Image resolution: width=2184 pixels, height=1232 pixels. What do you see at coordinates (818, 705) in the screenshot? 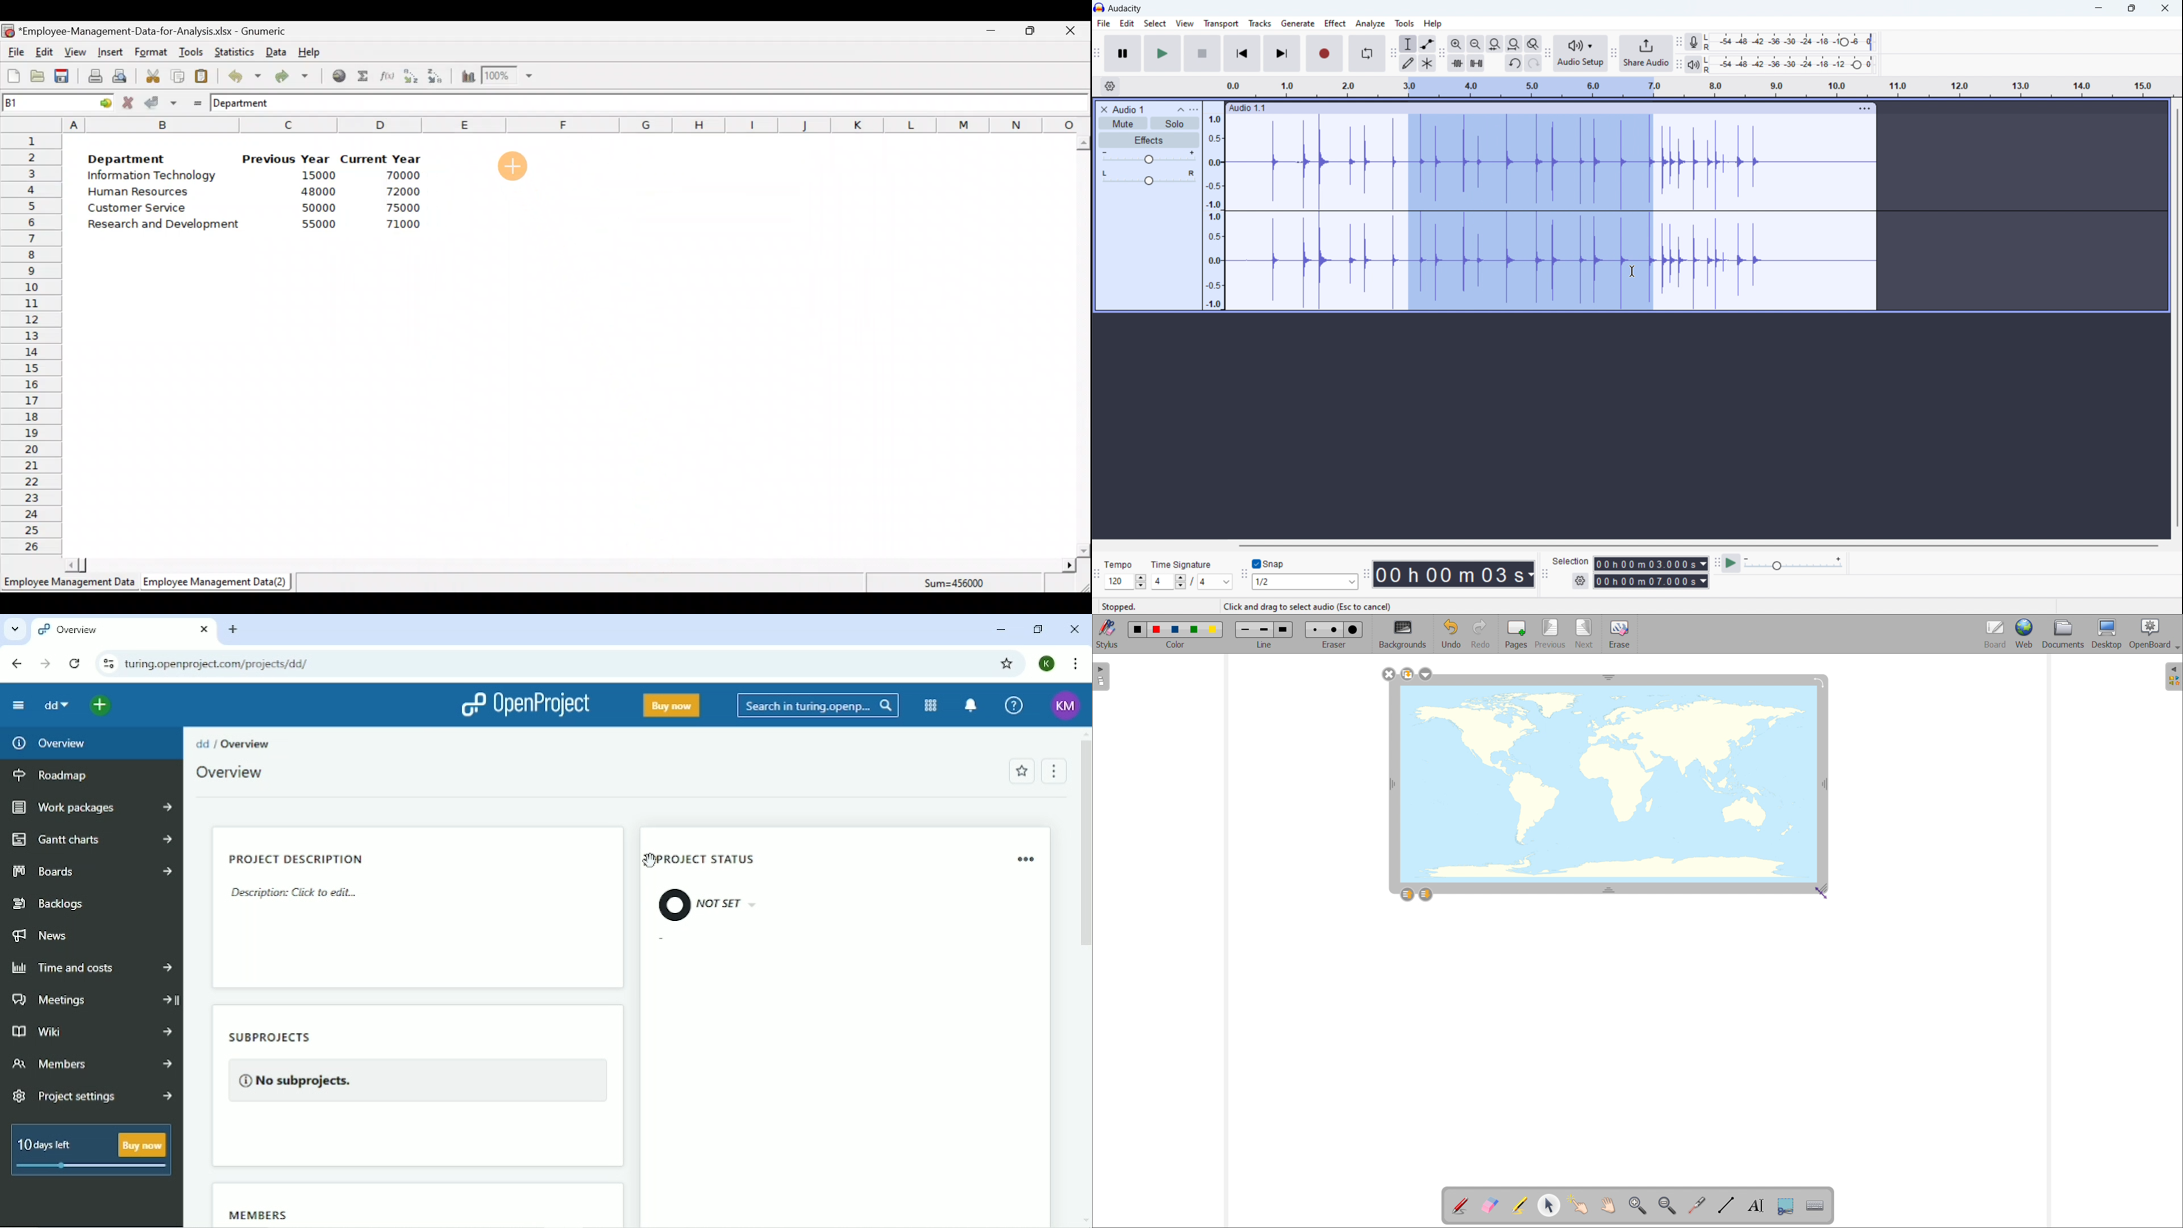
I see `Search` at bounding box center [818, 705].